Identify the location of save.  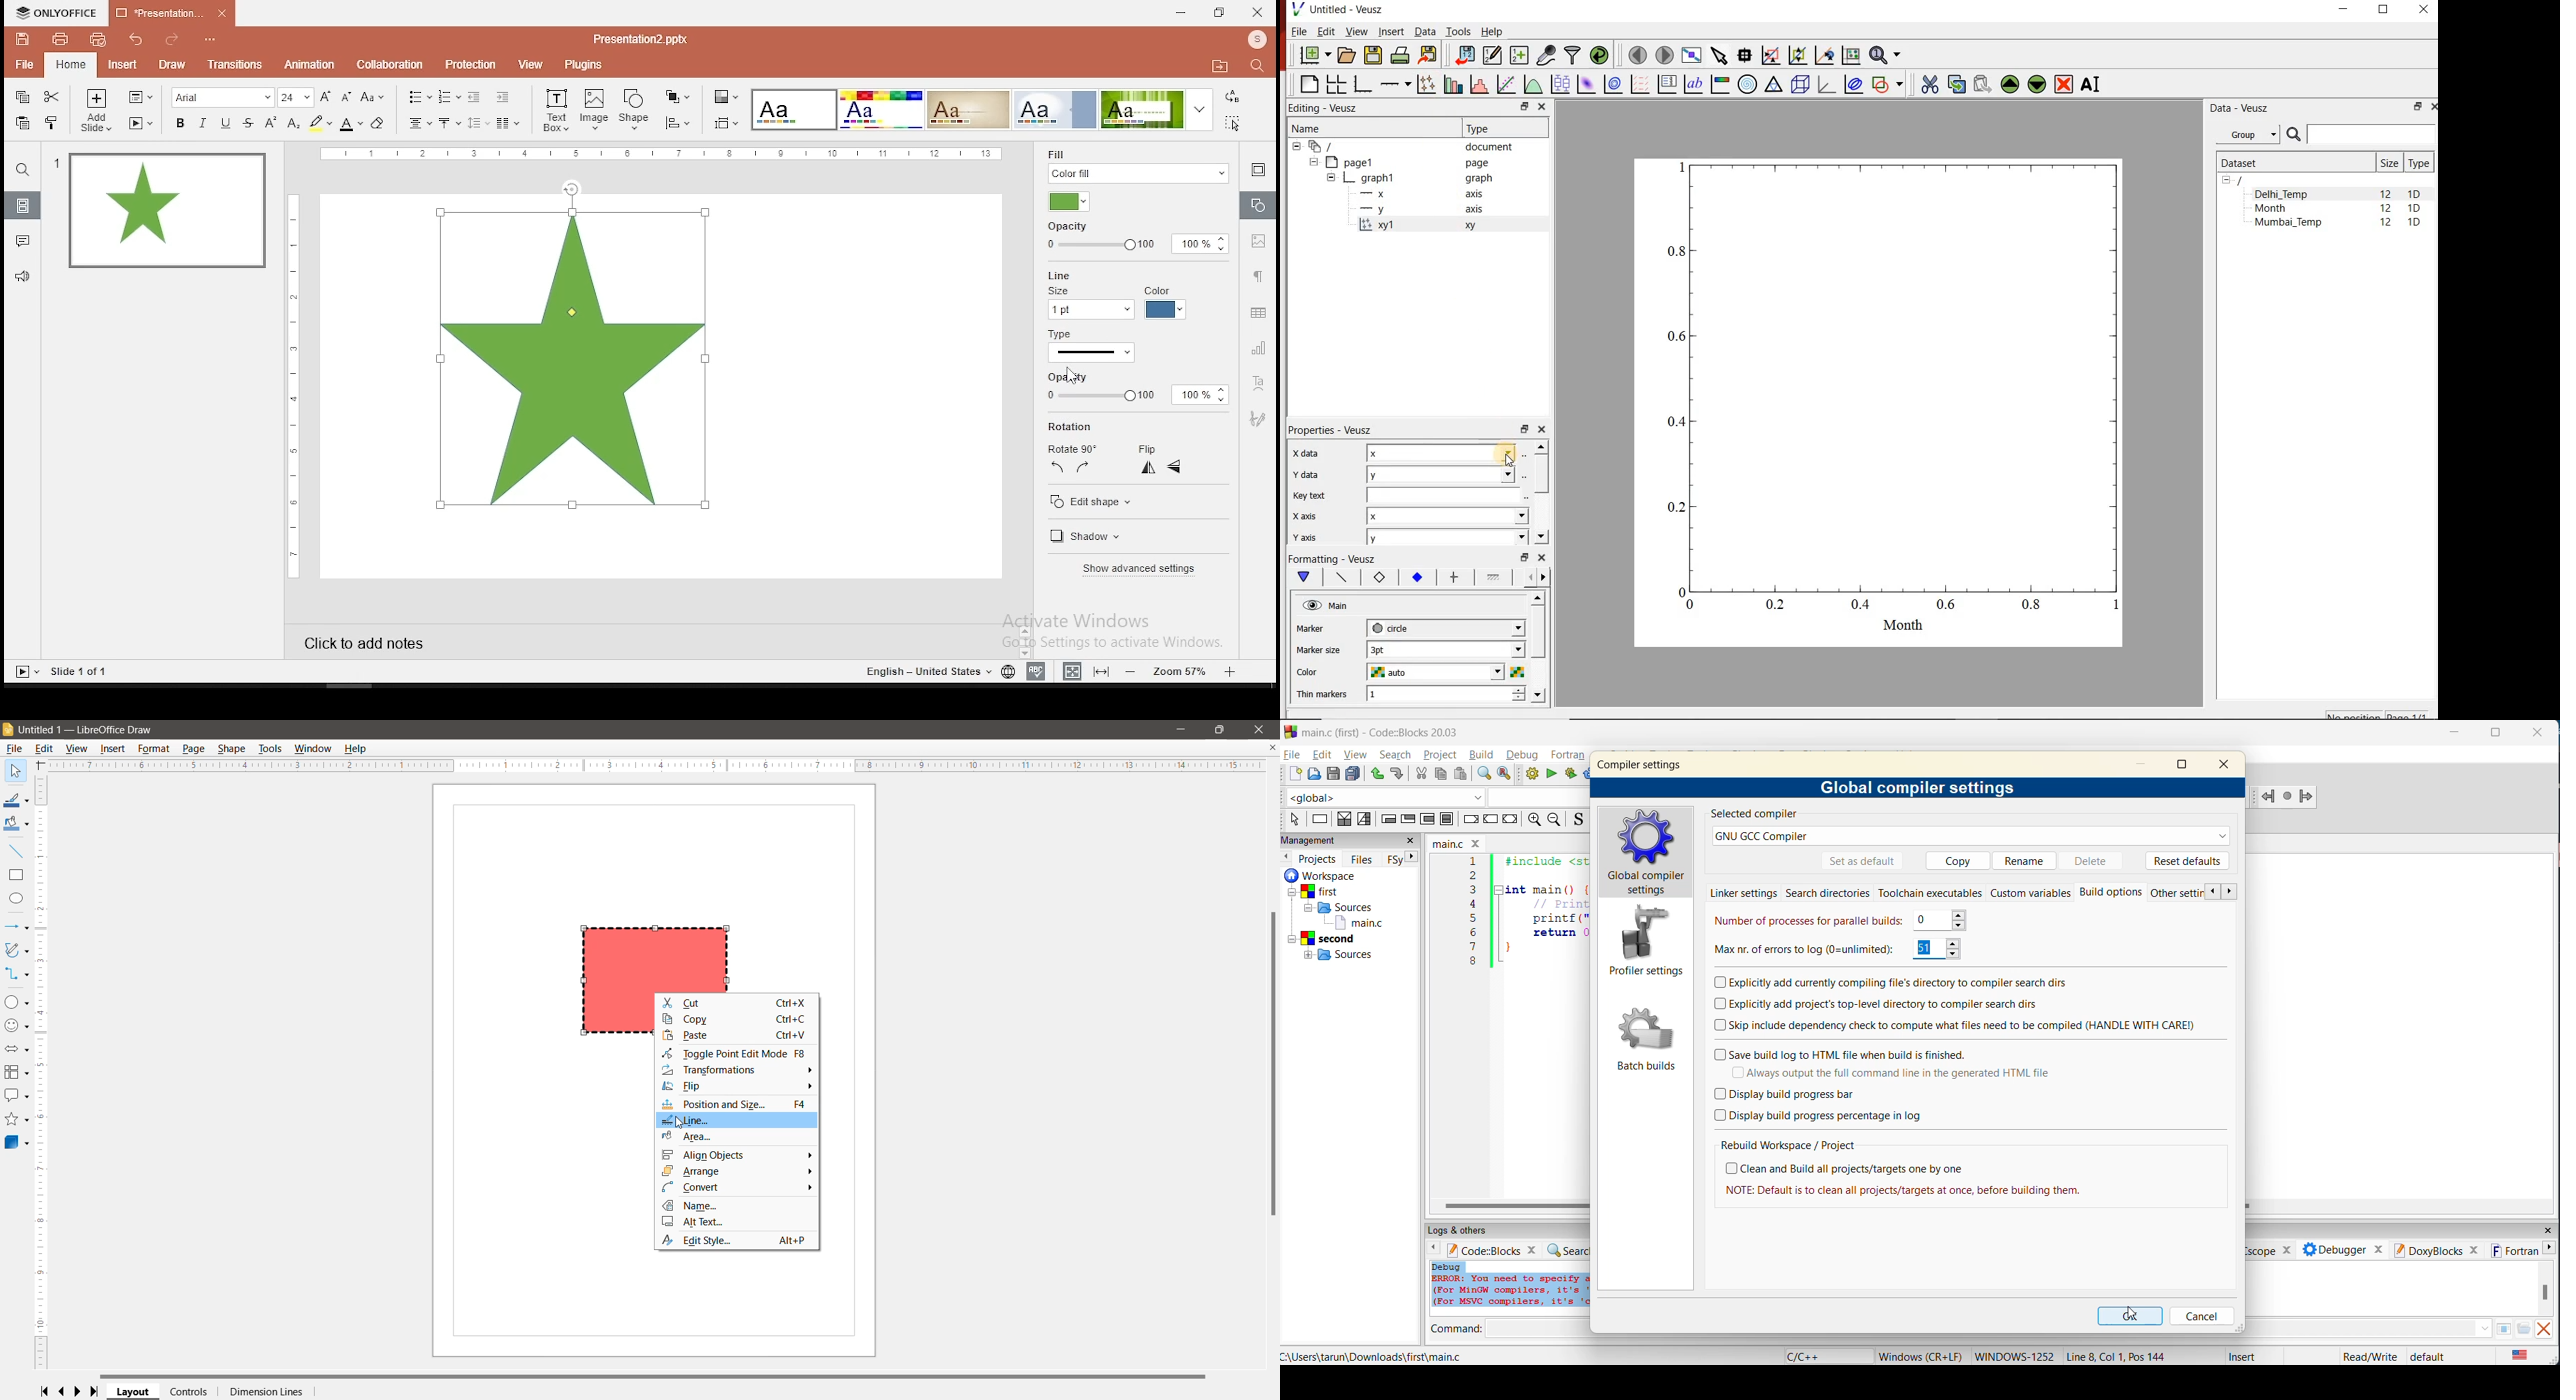
(23, 39).